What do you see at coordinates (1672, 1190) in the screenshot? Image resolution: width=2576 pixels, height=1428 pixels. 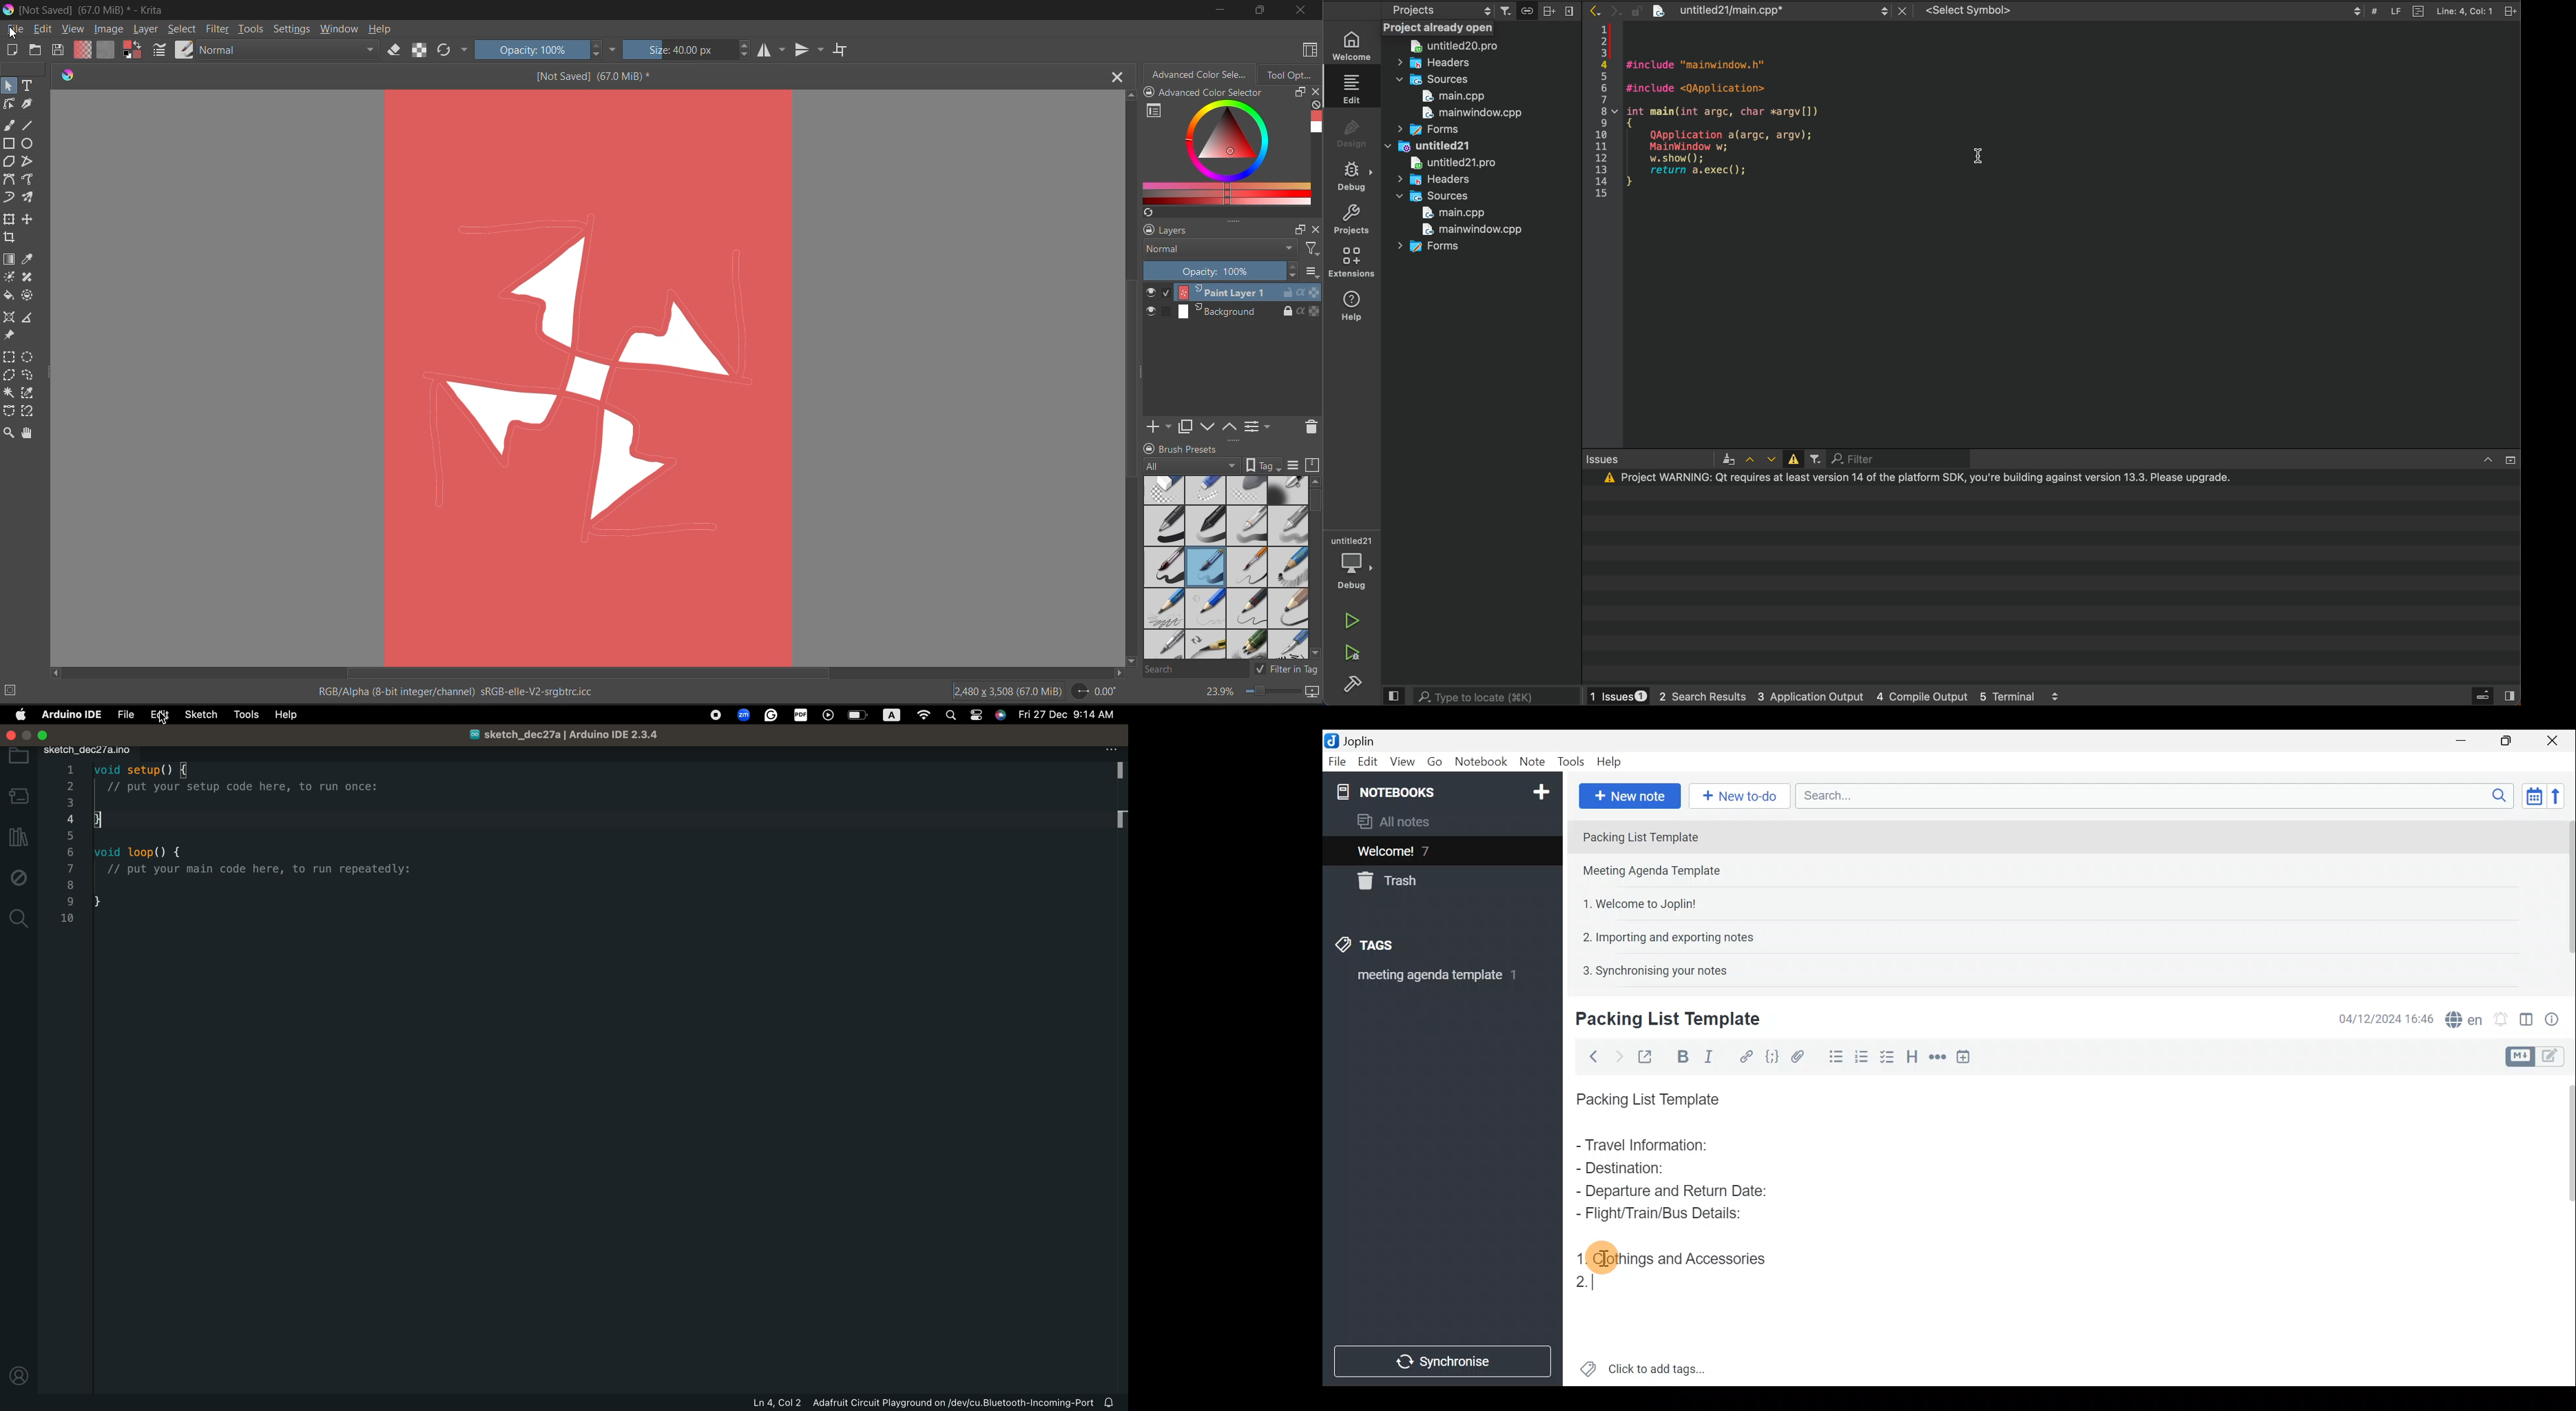 I see `Departure and Return Date:` at bounding box center [1672, 1190].